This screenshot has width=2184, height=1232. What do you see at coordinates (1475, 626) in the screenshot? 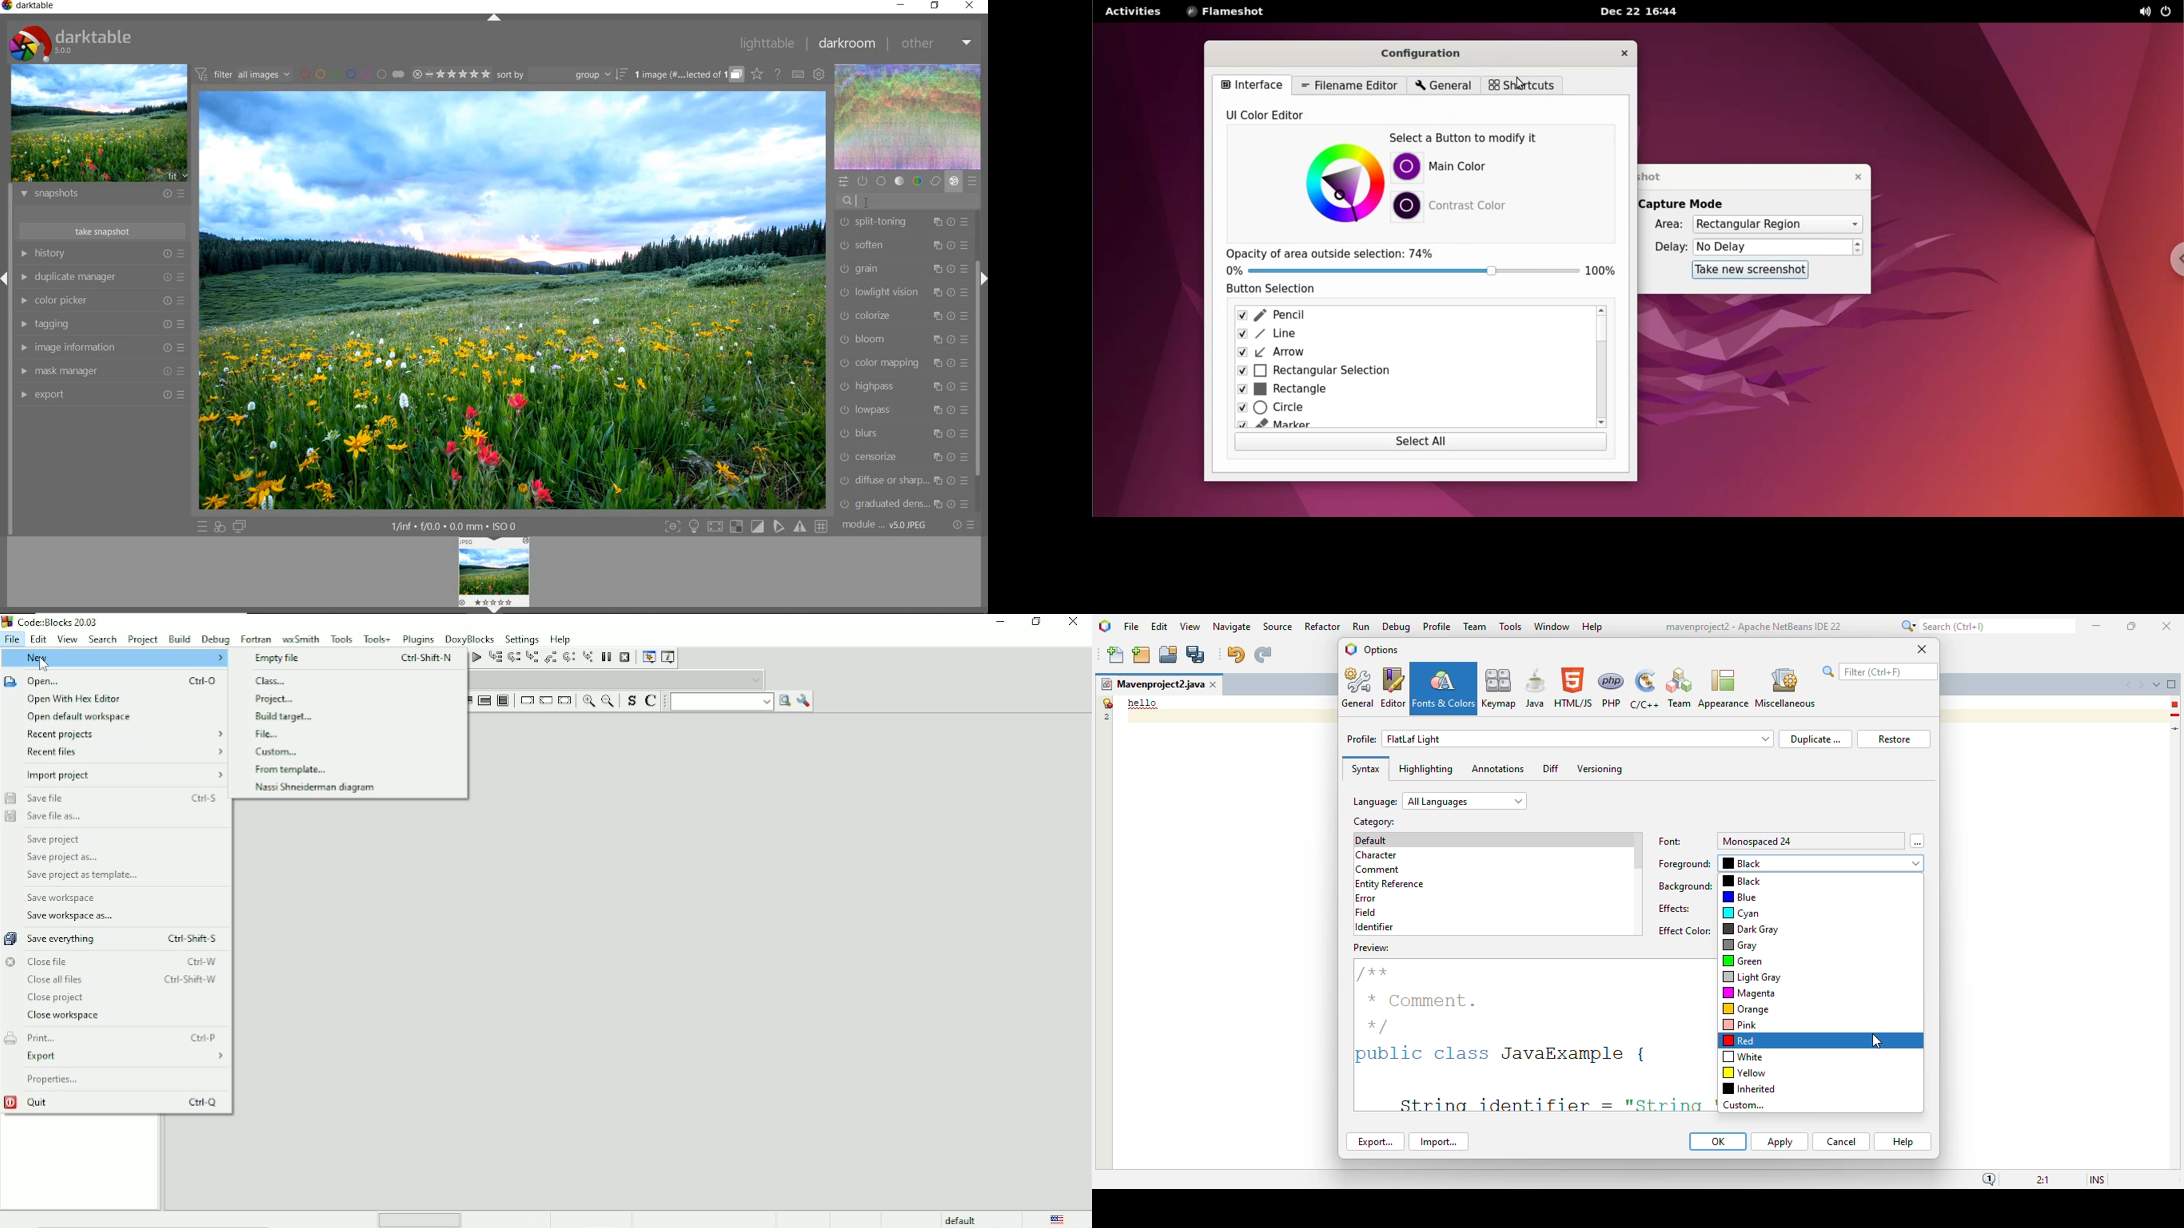
I see `team` at bounding box center [1475, 626].